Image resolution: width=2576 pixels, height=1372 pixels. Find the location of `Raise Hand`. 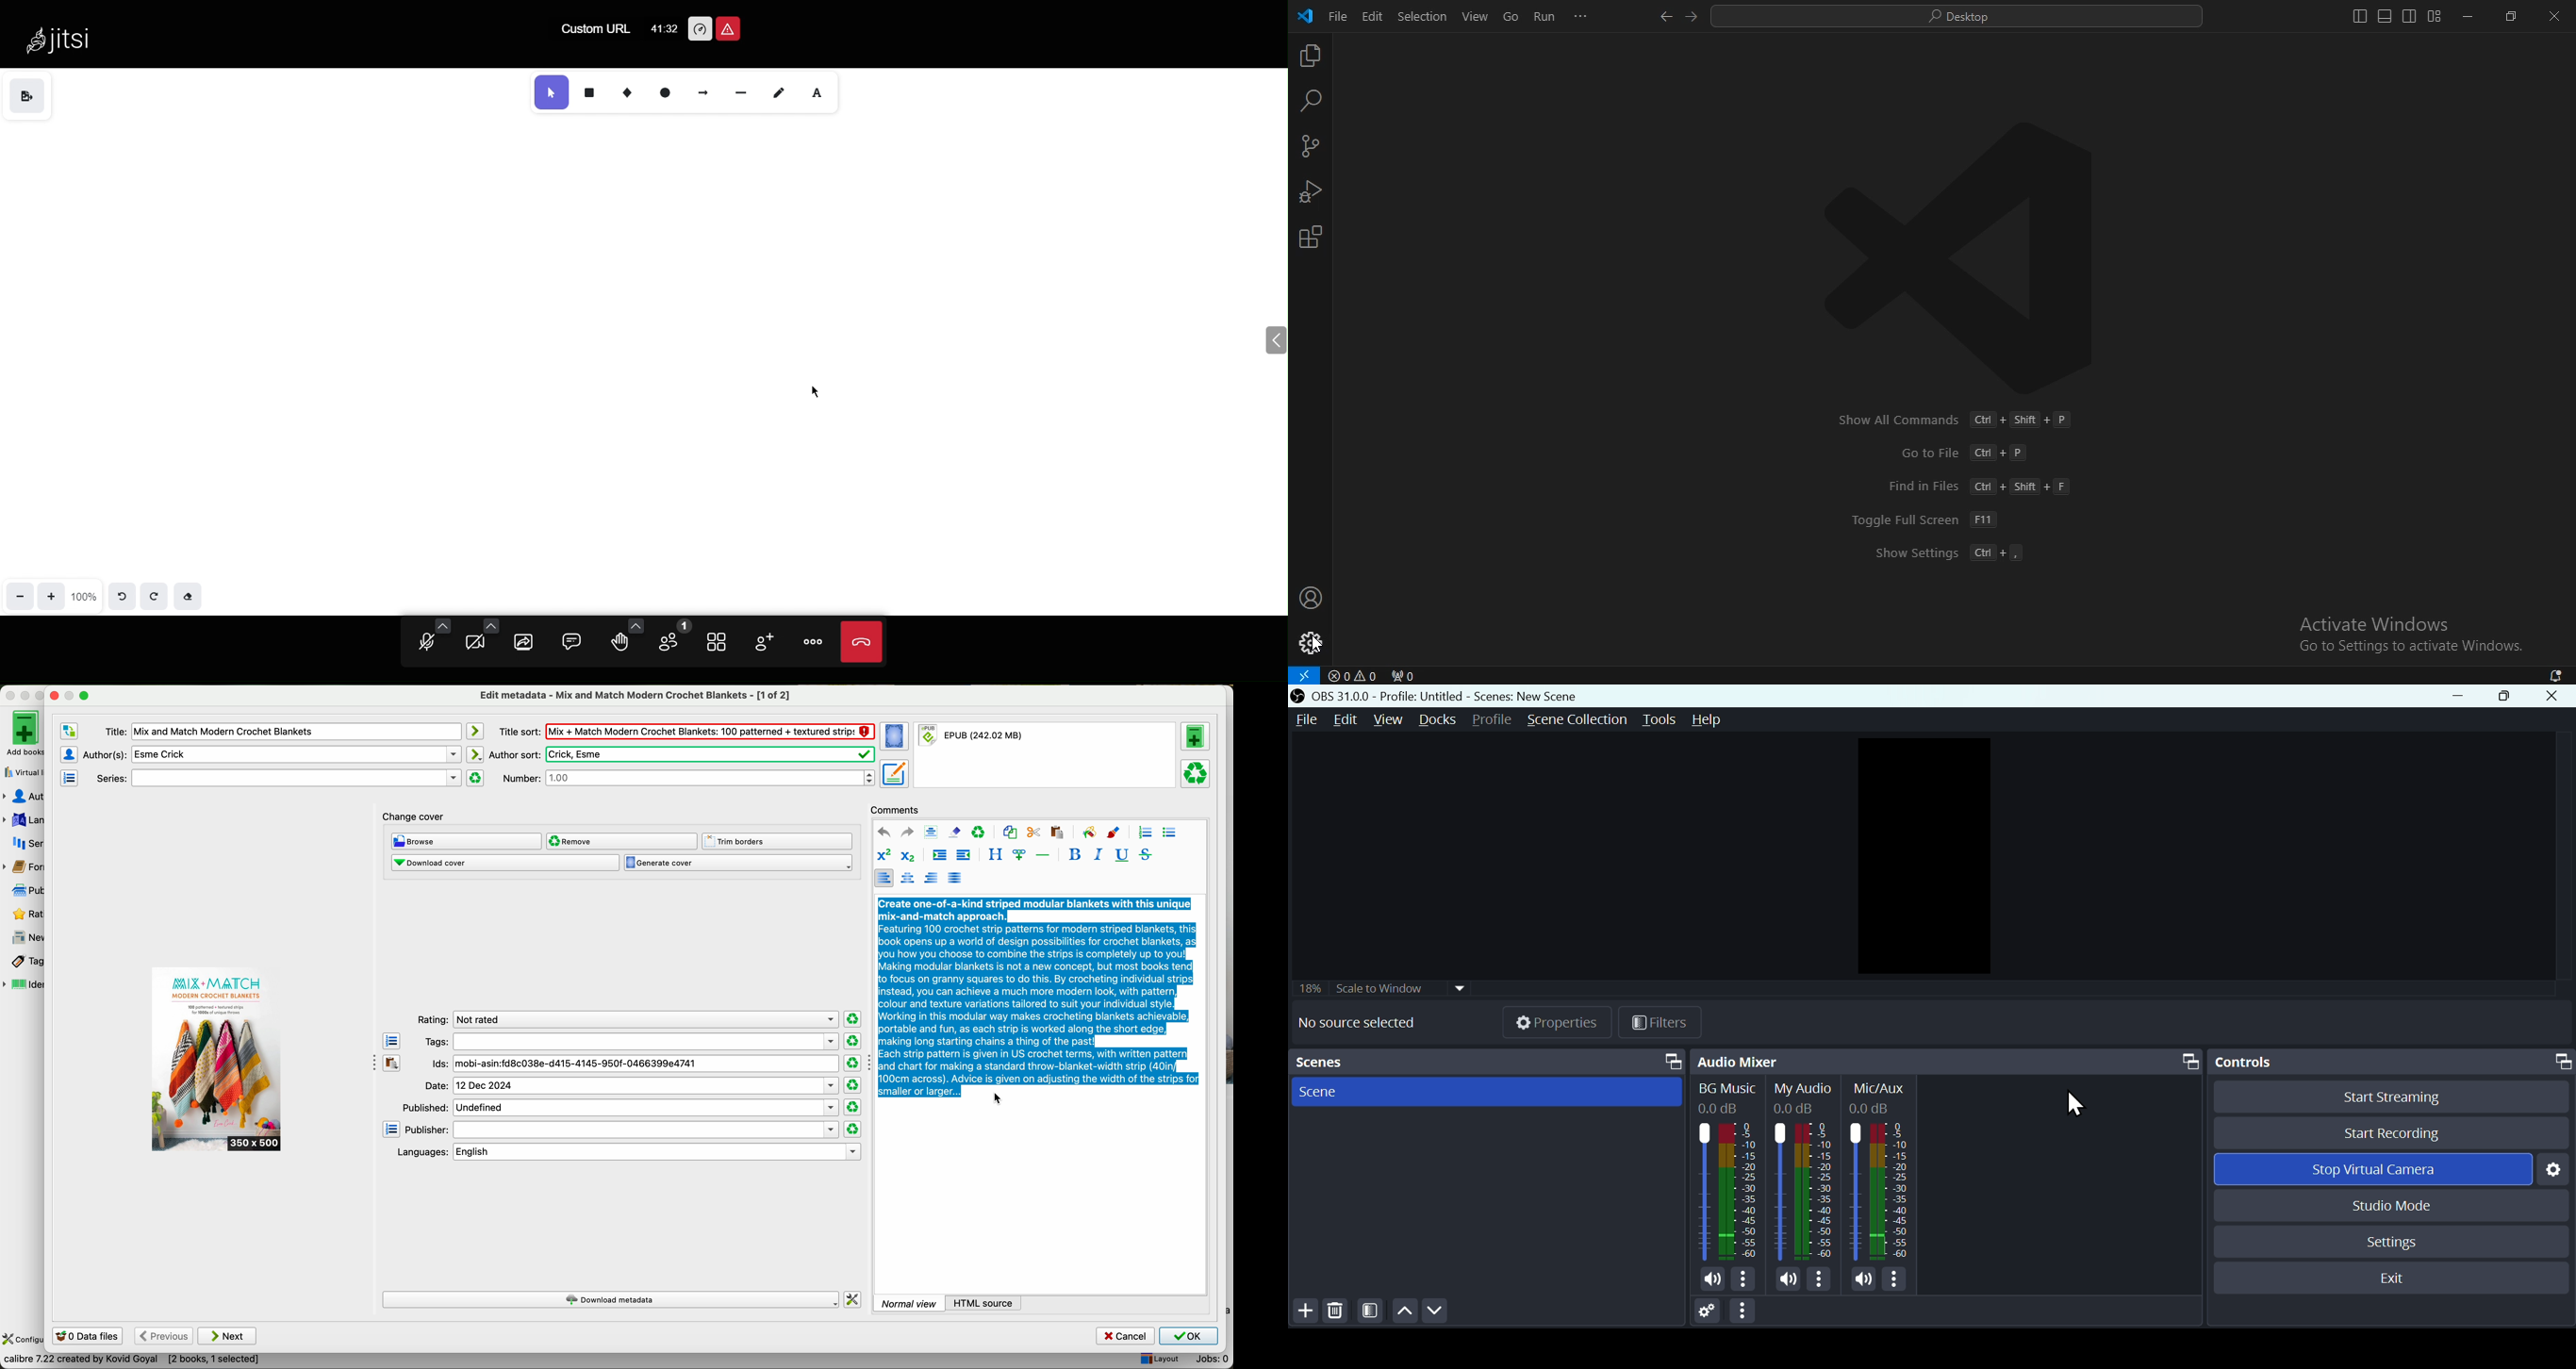

Raise Hand is located at coordinates (623, 640).